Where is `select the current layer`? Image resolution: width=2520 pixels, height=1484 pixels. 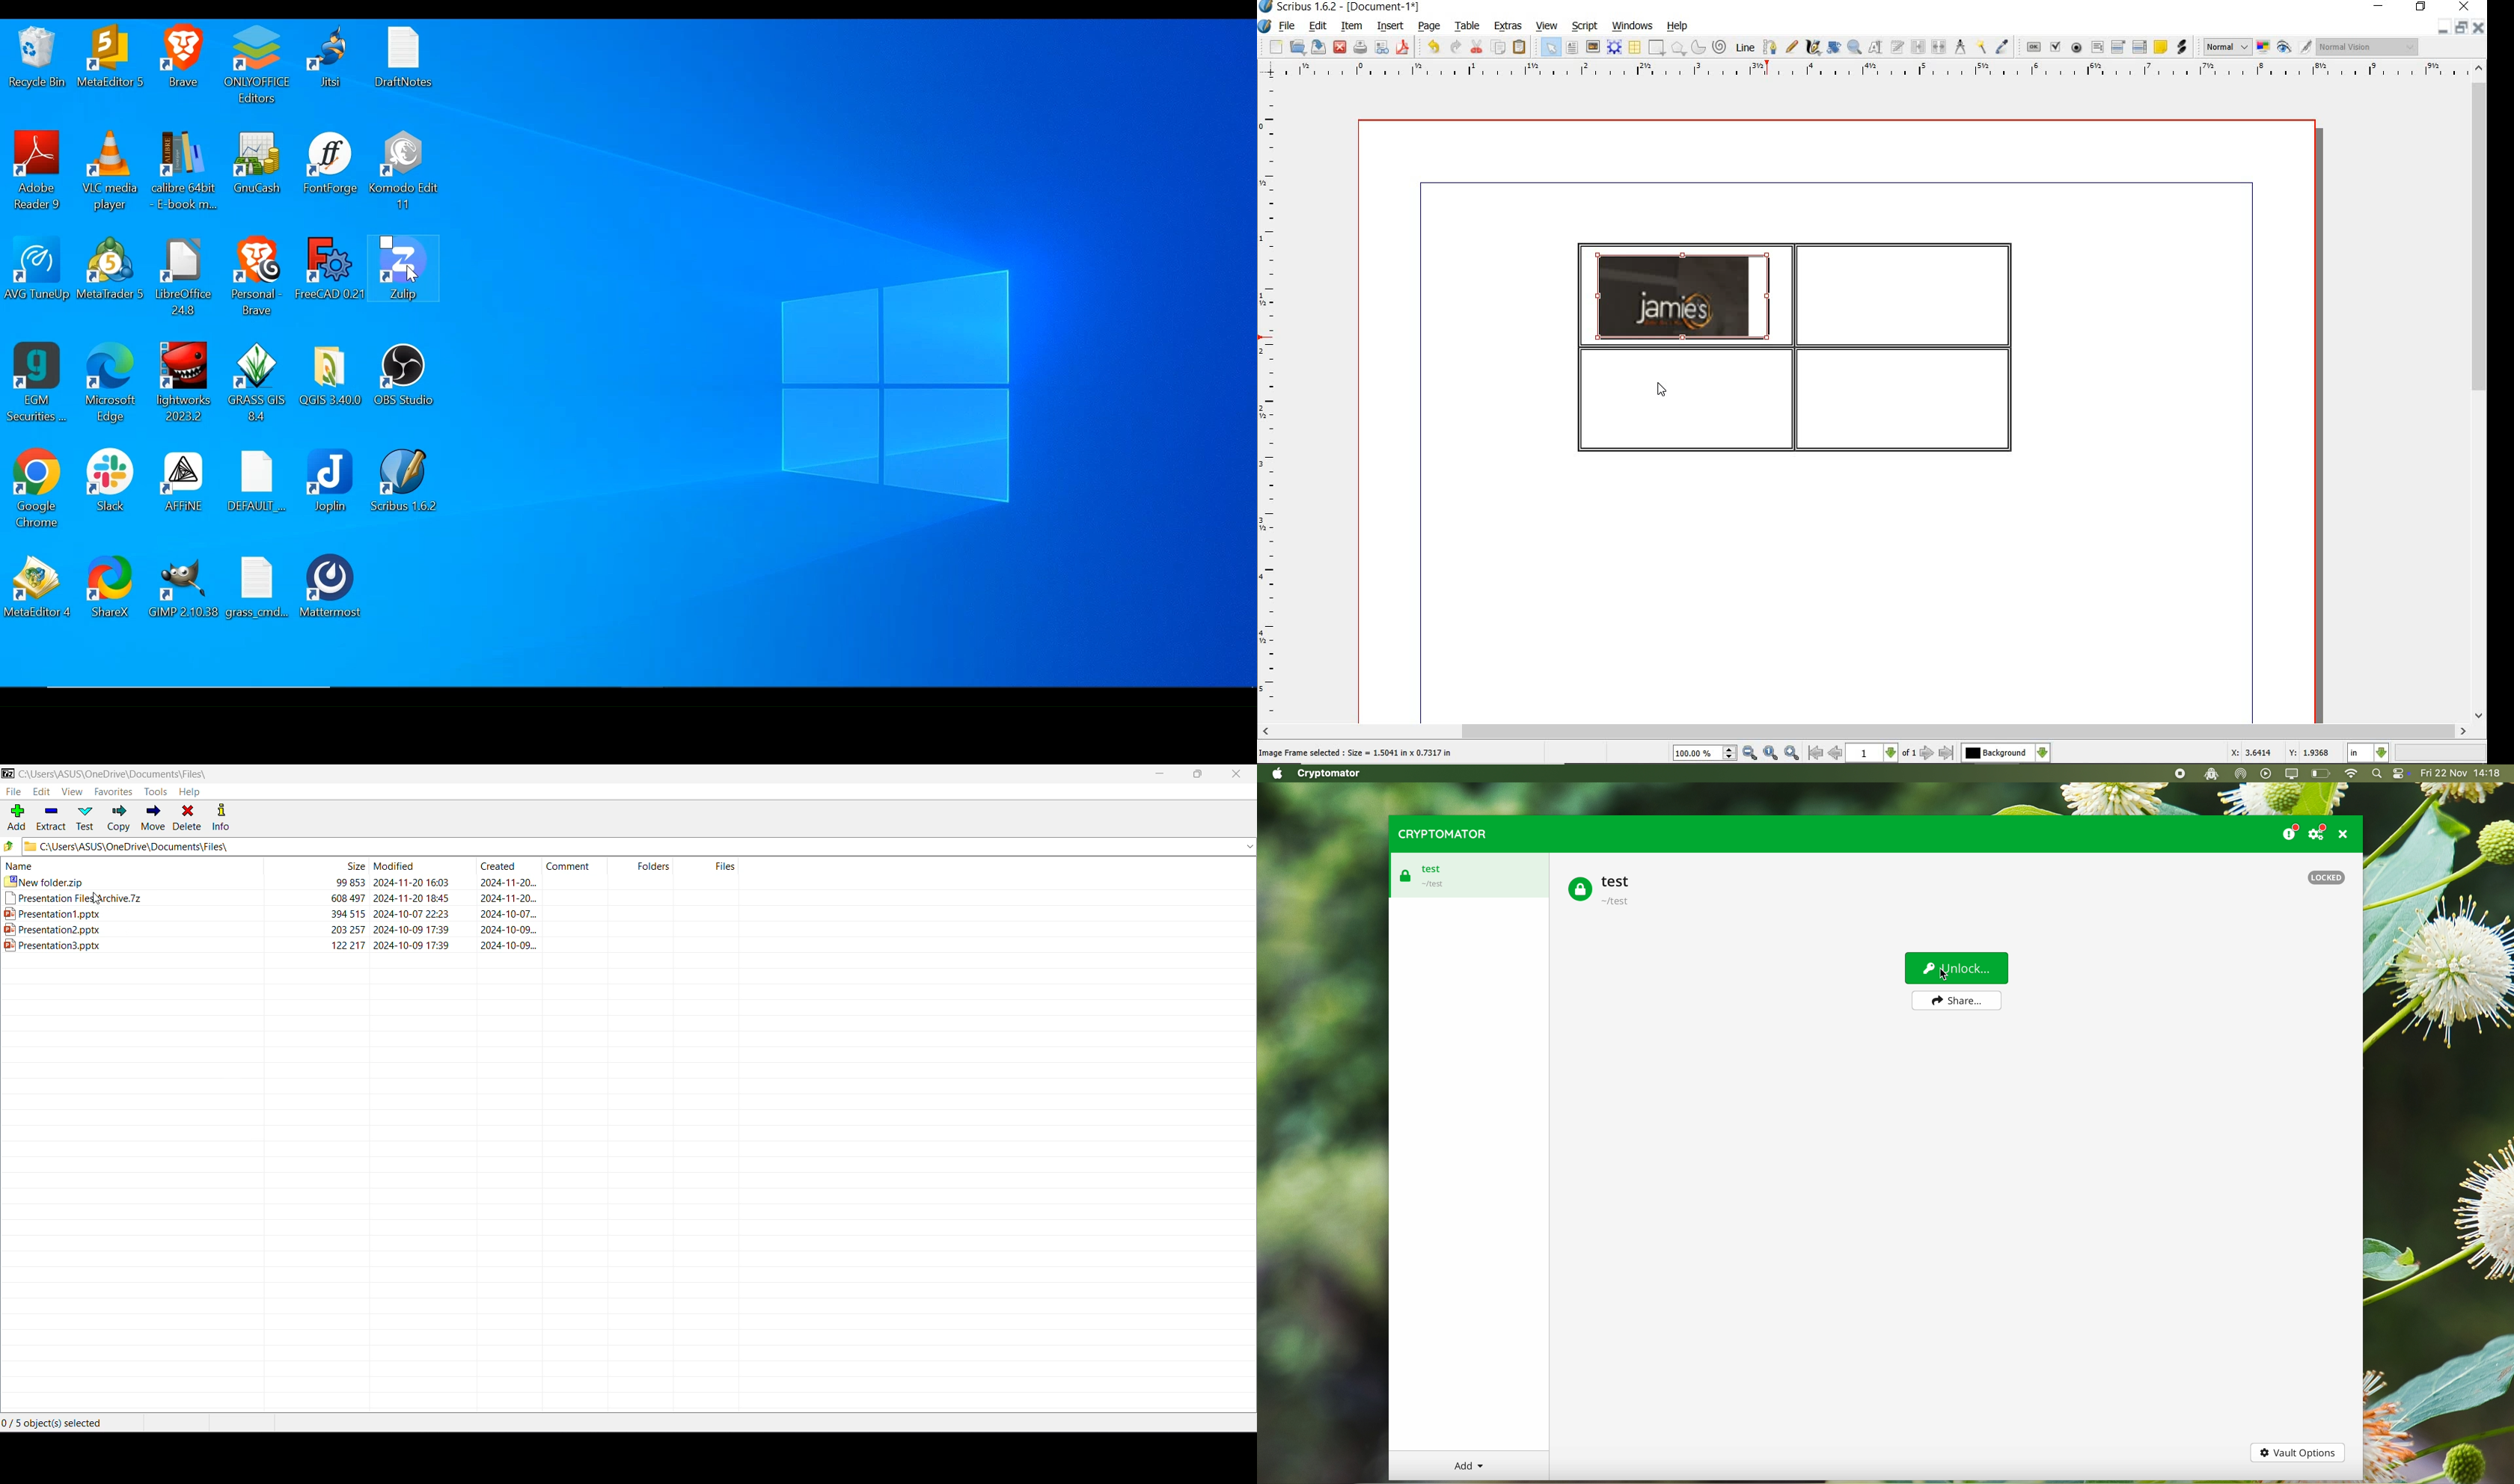
select the current layer is located at coordinates (2006, 753).